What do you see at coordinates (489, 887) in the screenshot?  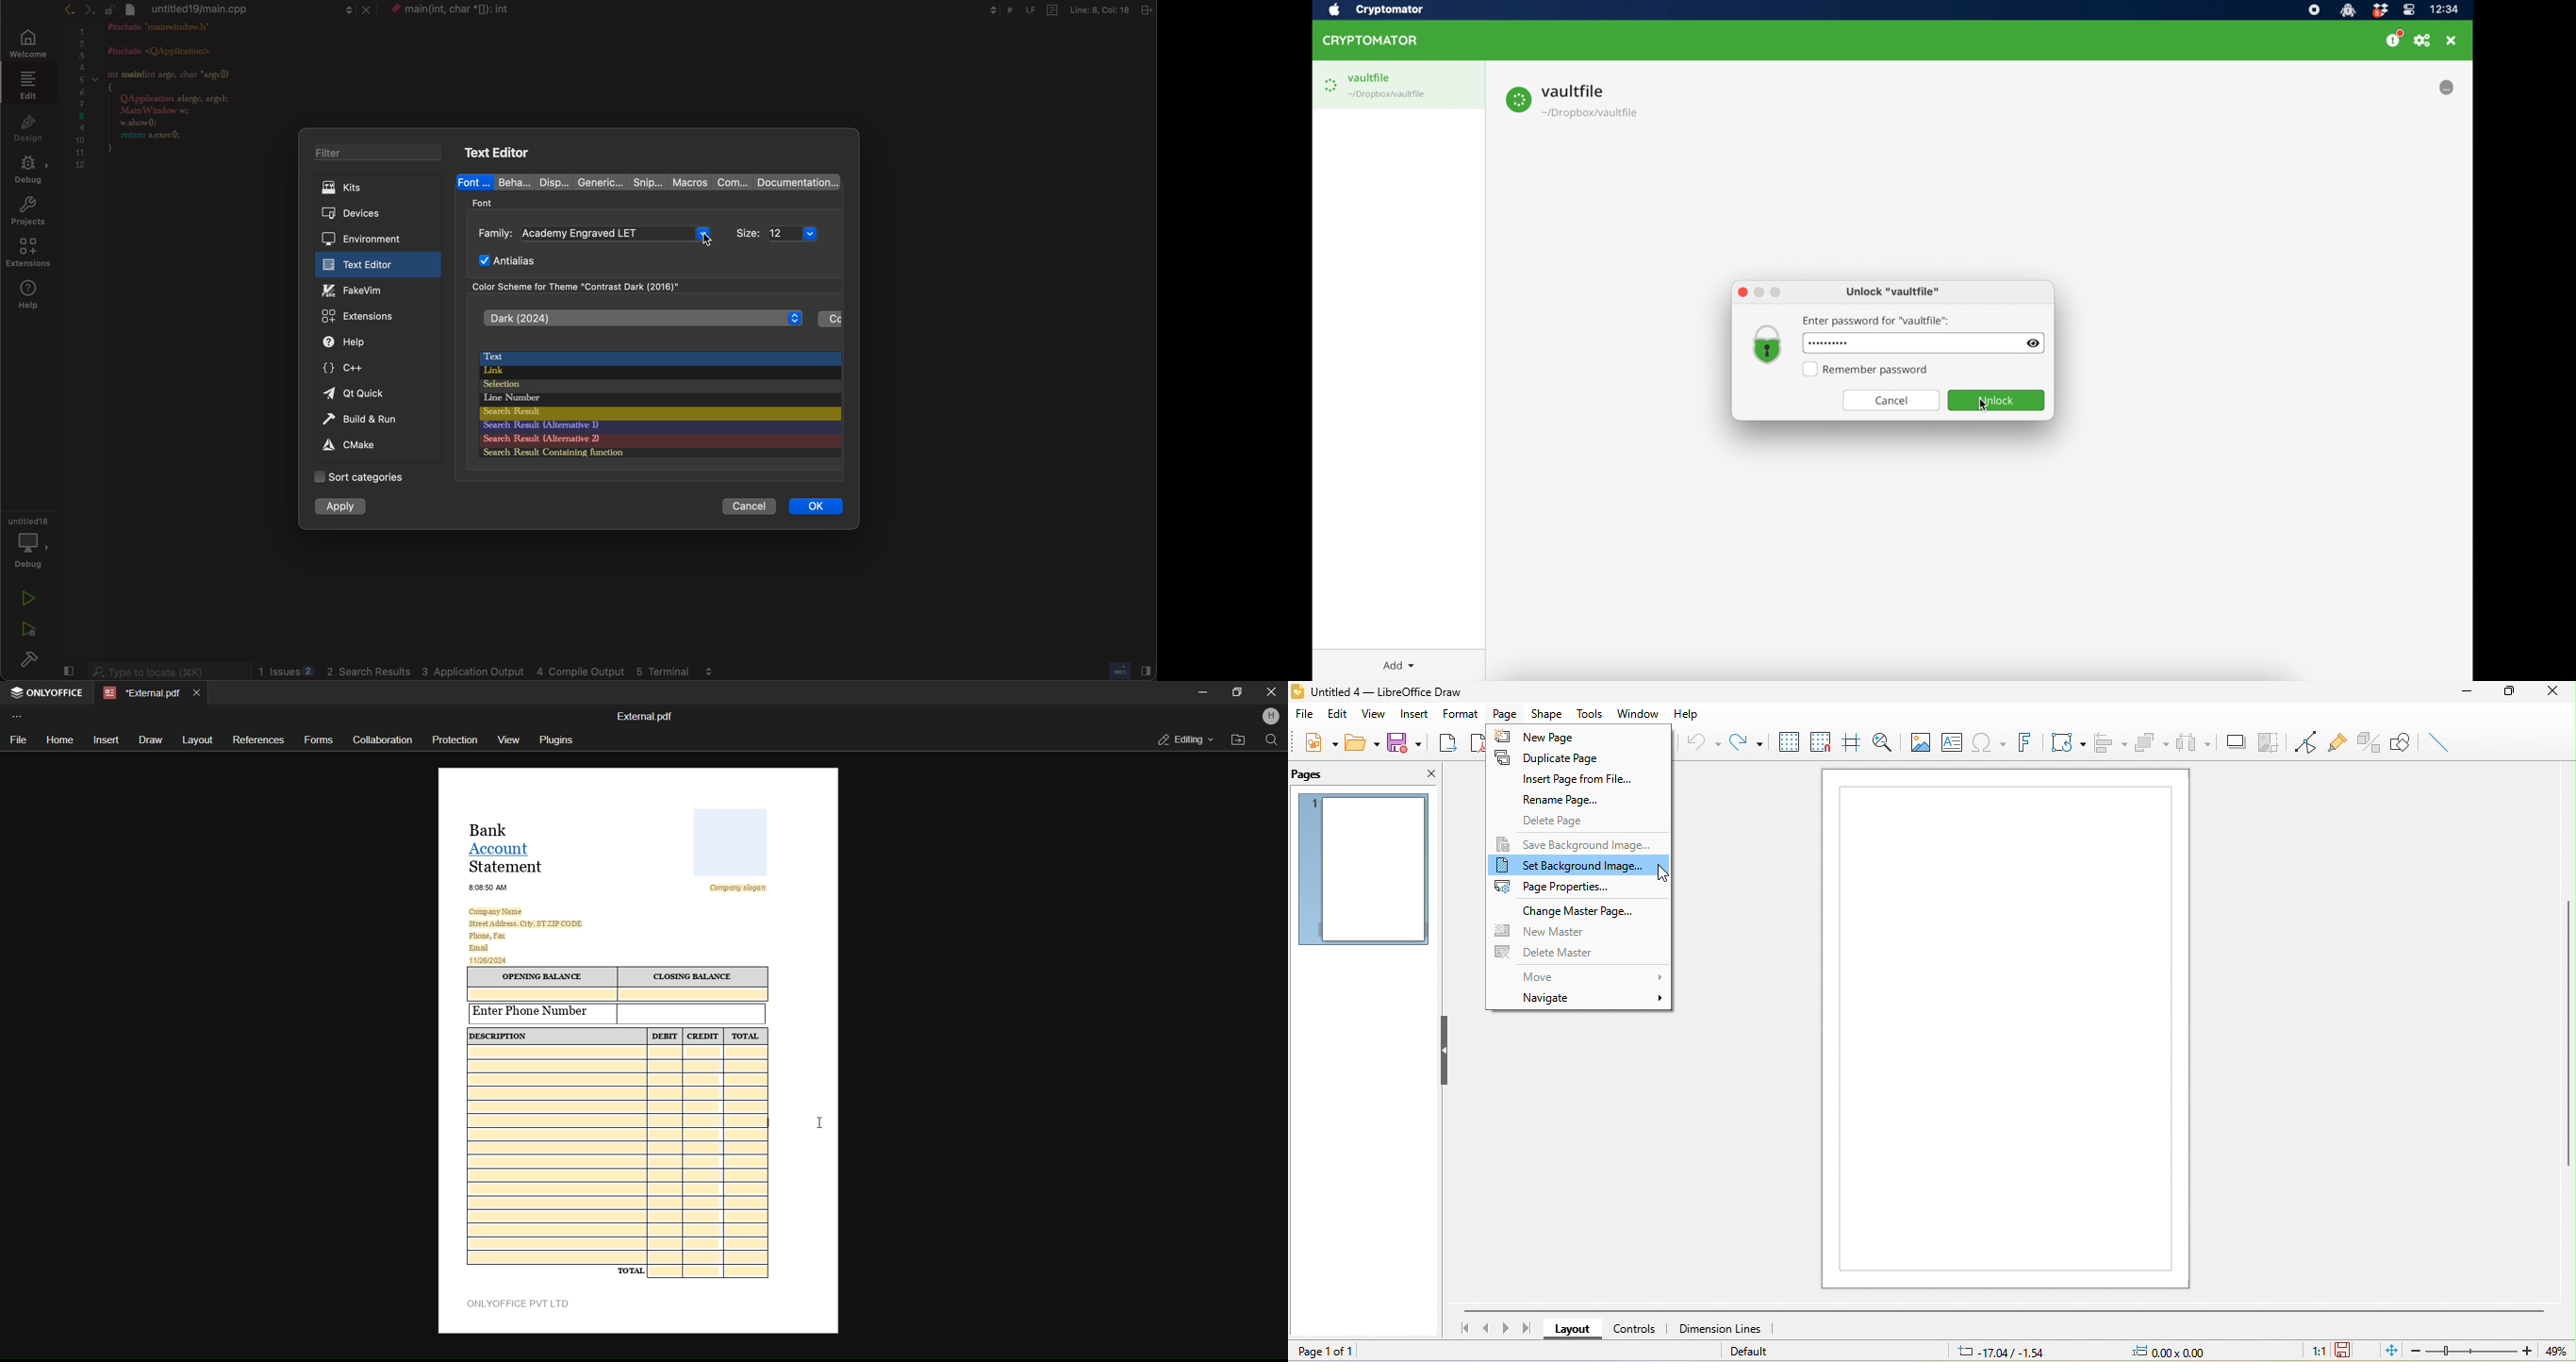 I see `8:08:50 AM` at bounding box center [489, 887].